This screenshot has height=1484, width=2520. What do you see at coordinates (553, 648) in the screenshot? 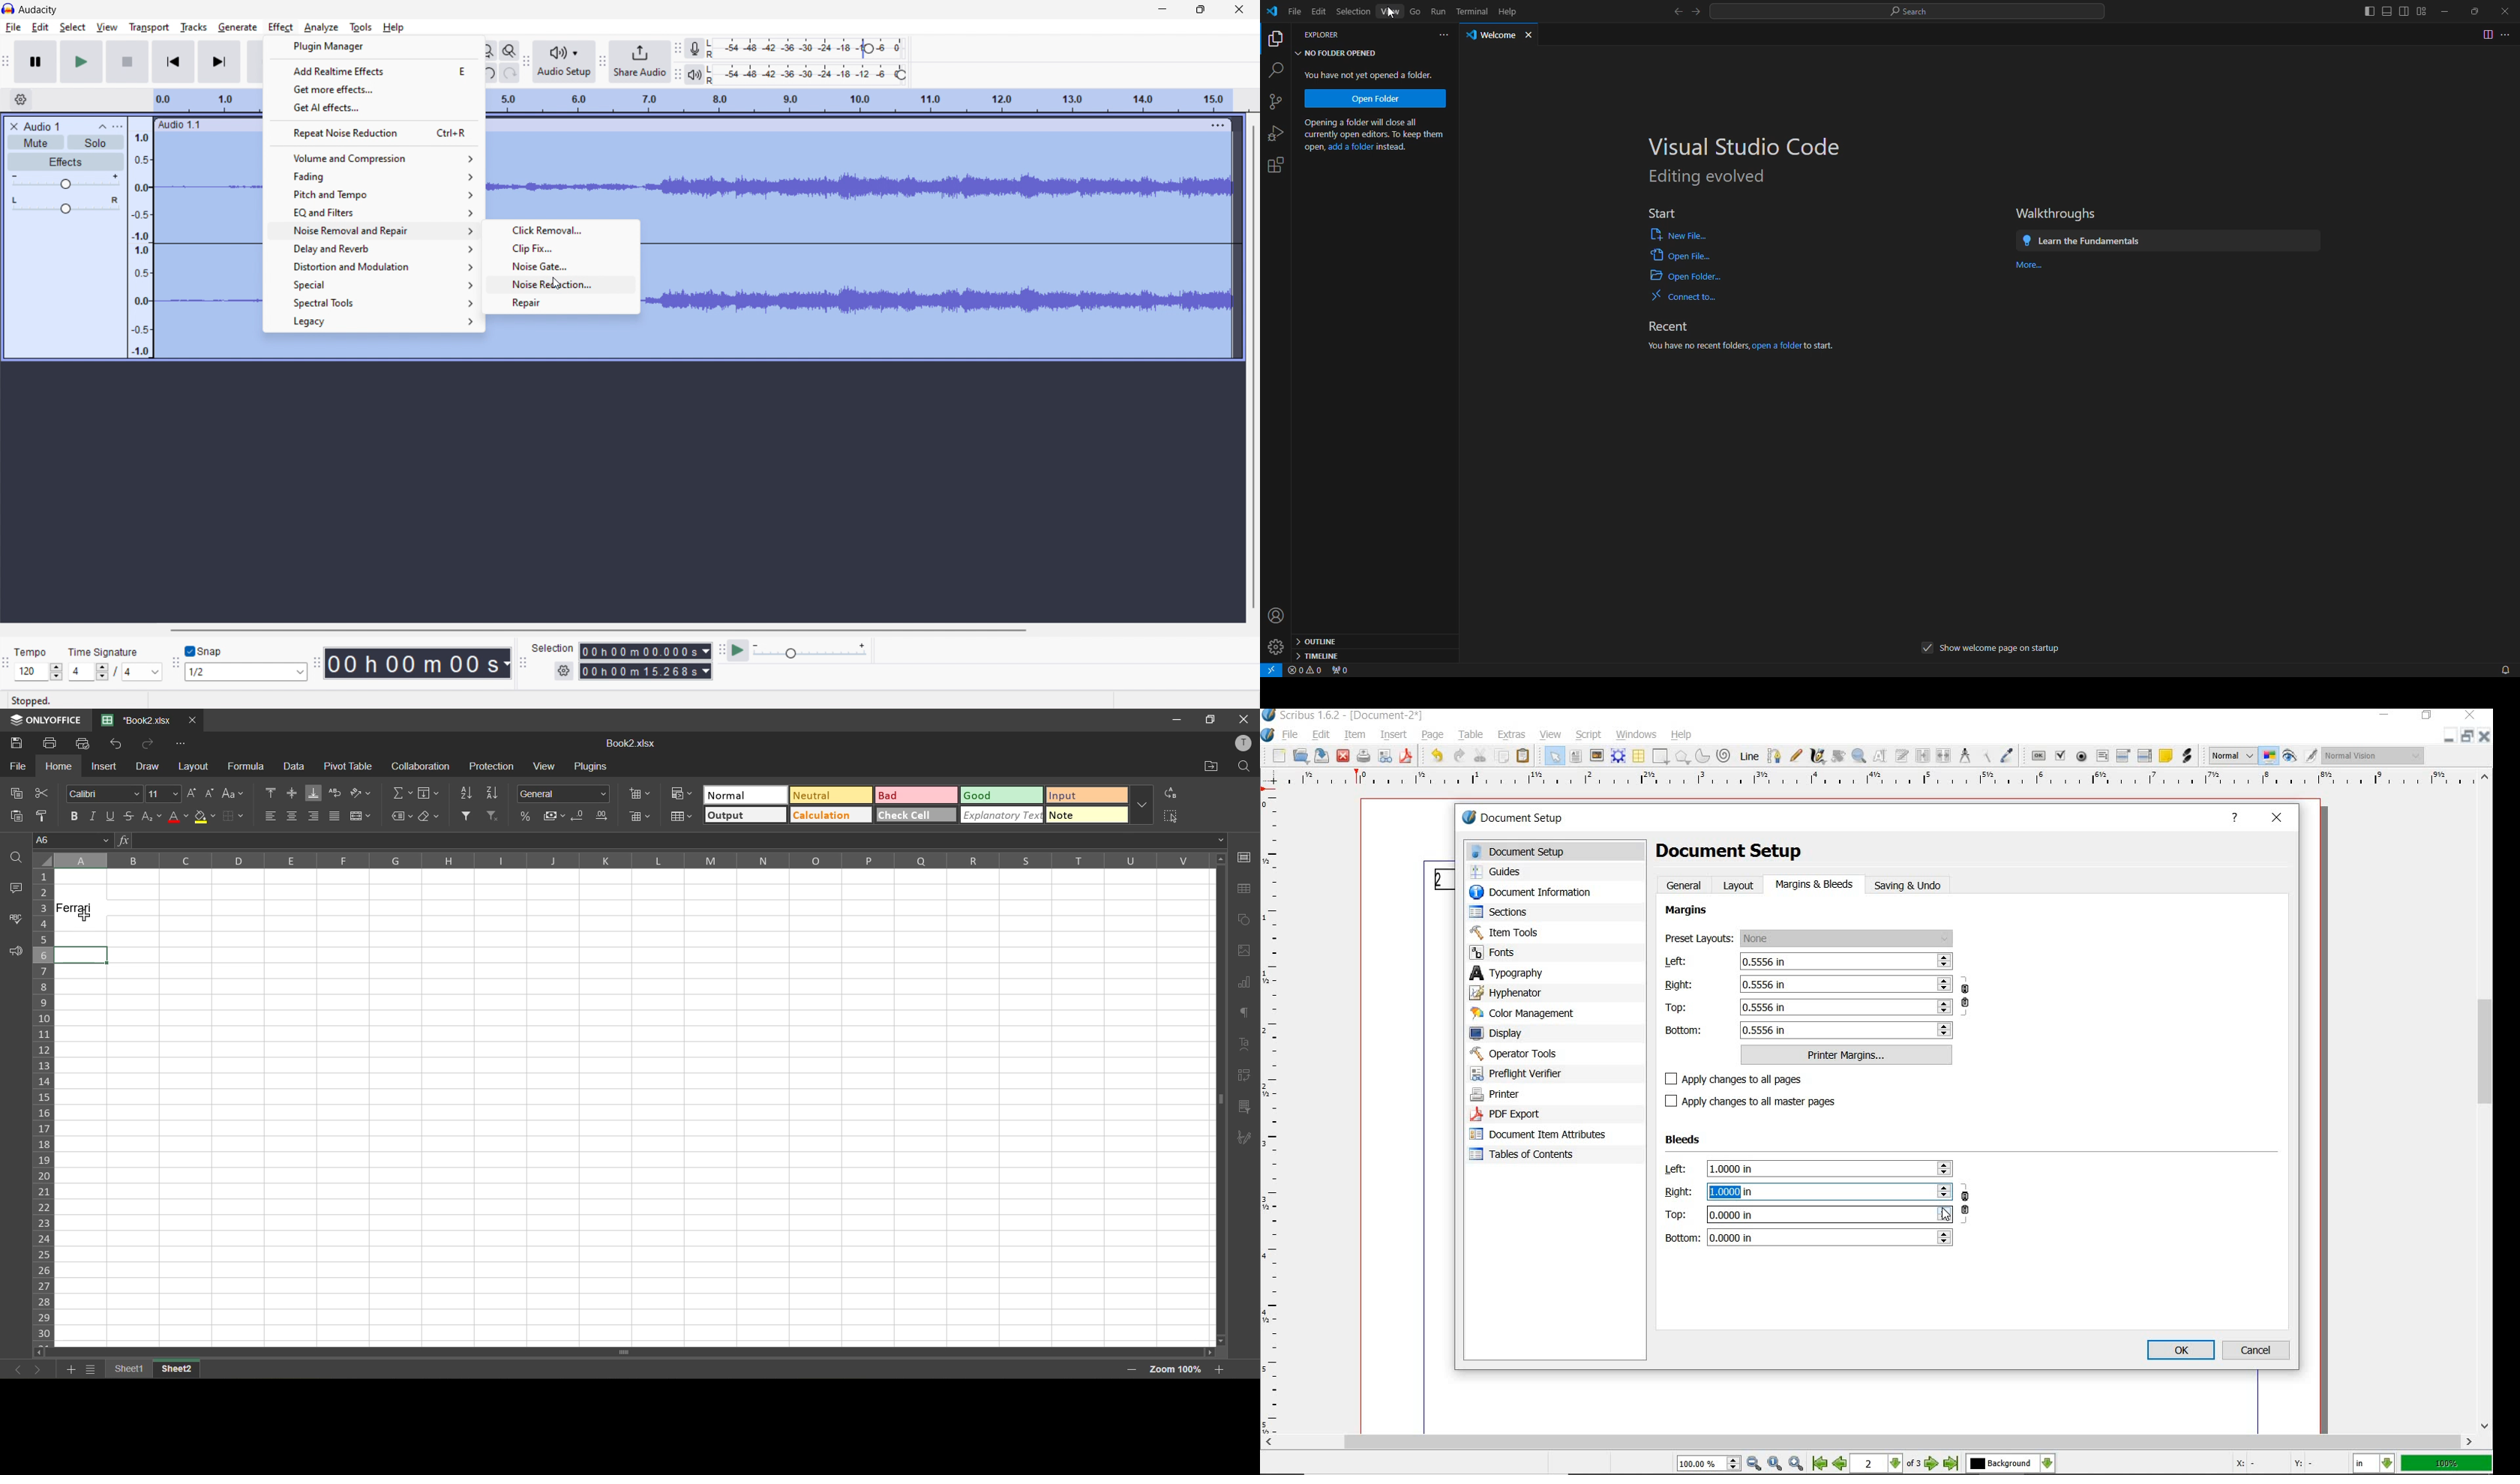
I see `Selection` at bounding box center [553, 648].